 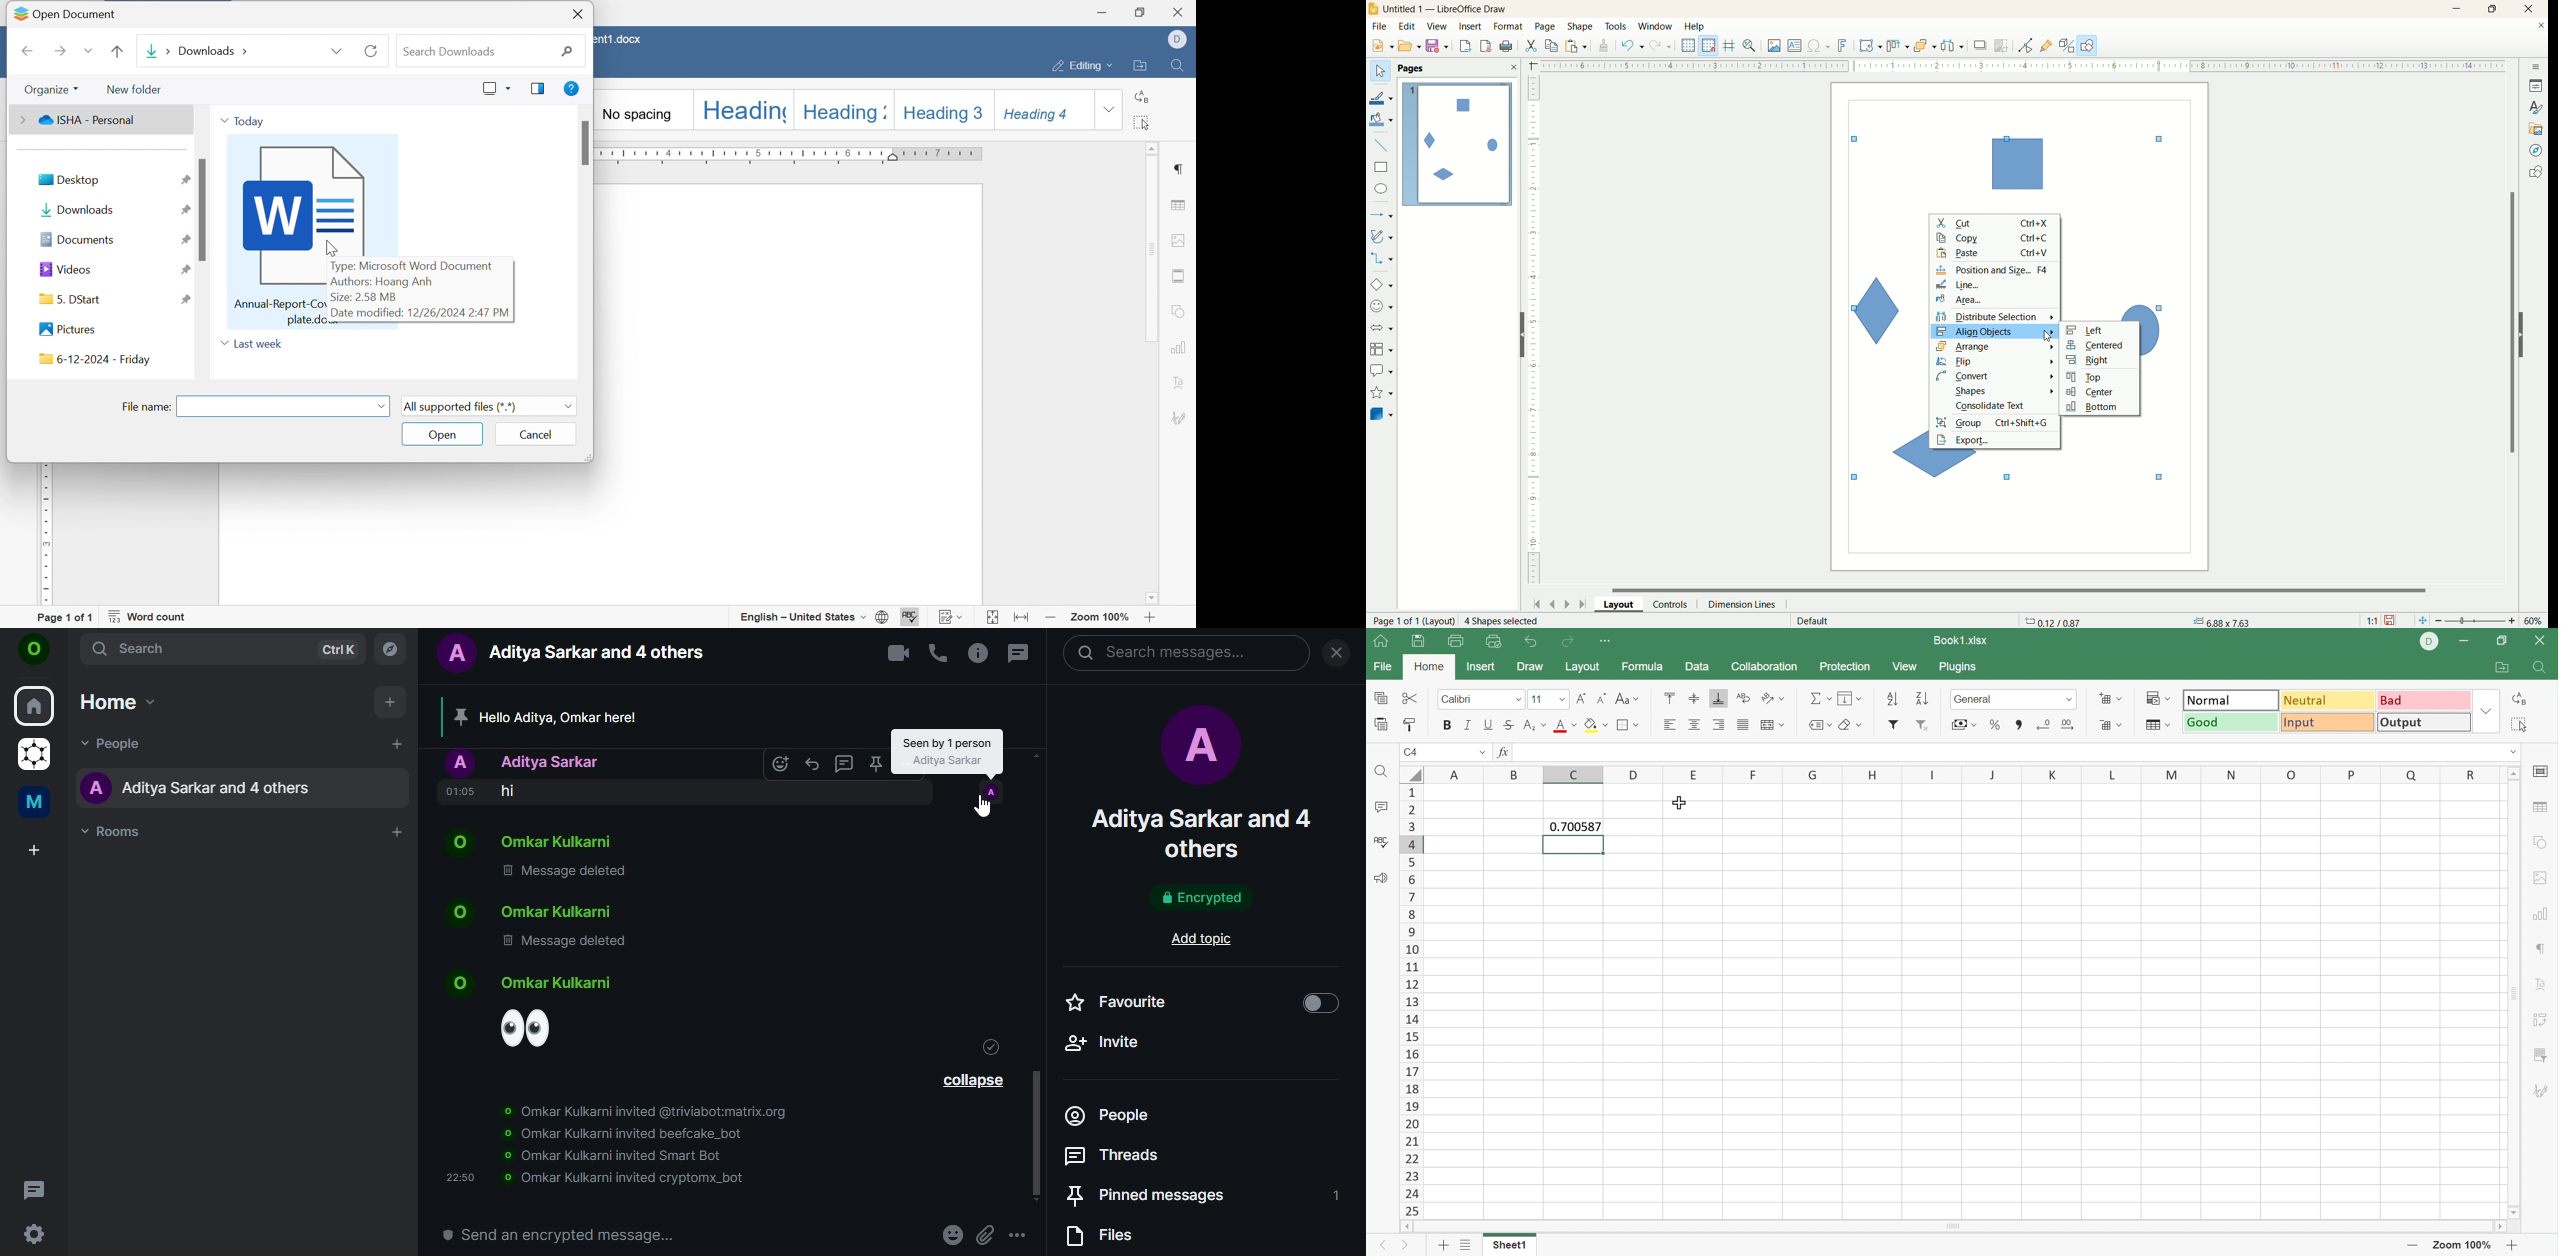 I want to click on save, so click(x=1439, y=46).